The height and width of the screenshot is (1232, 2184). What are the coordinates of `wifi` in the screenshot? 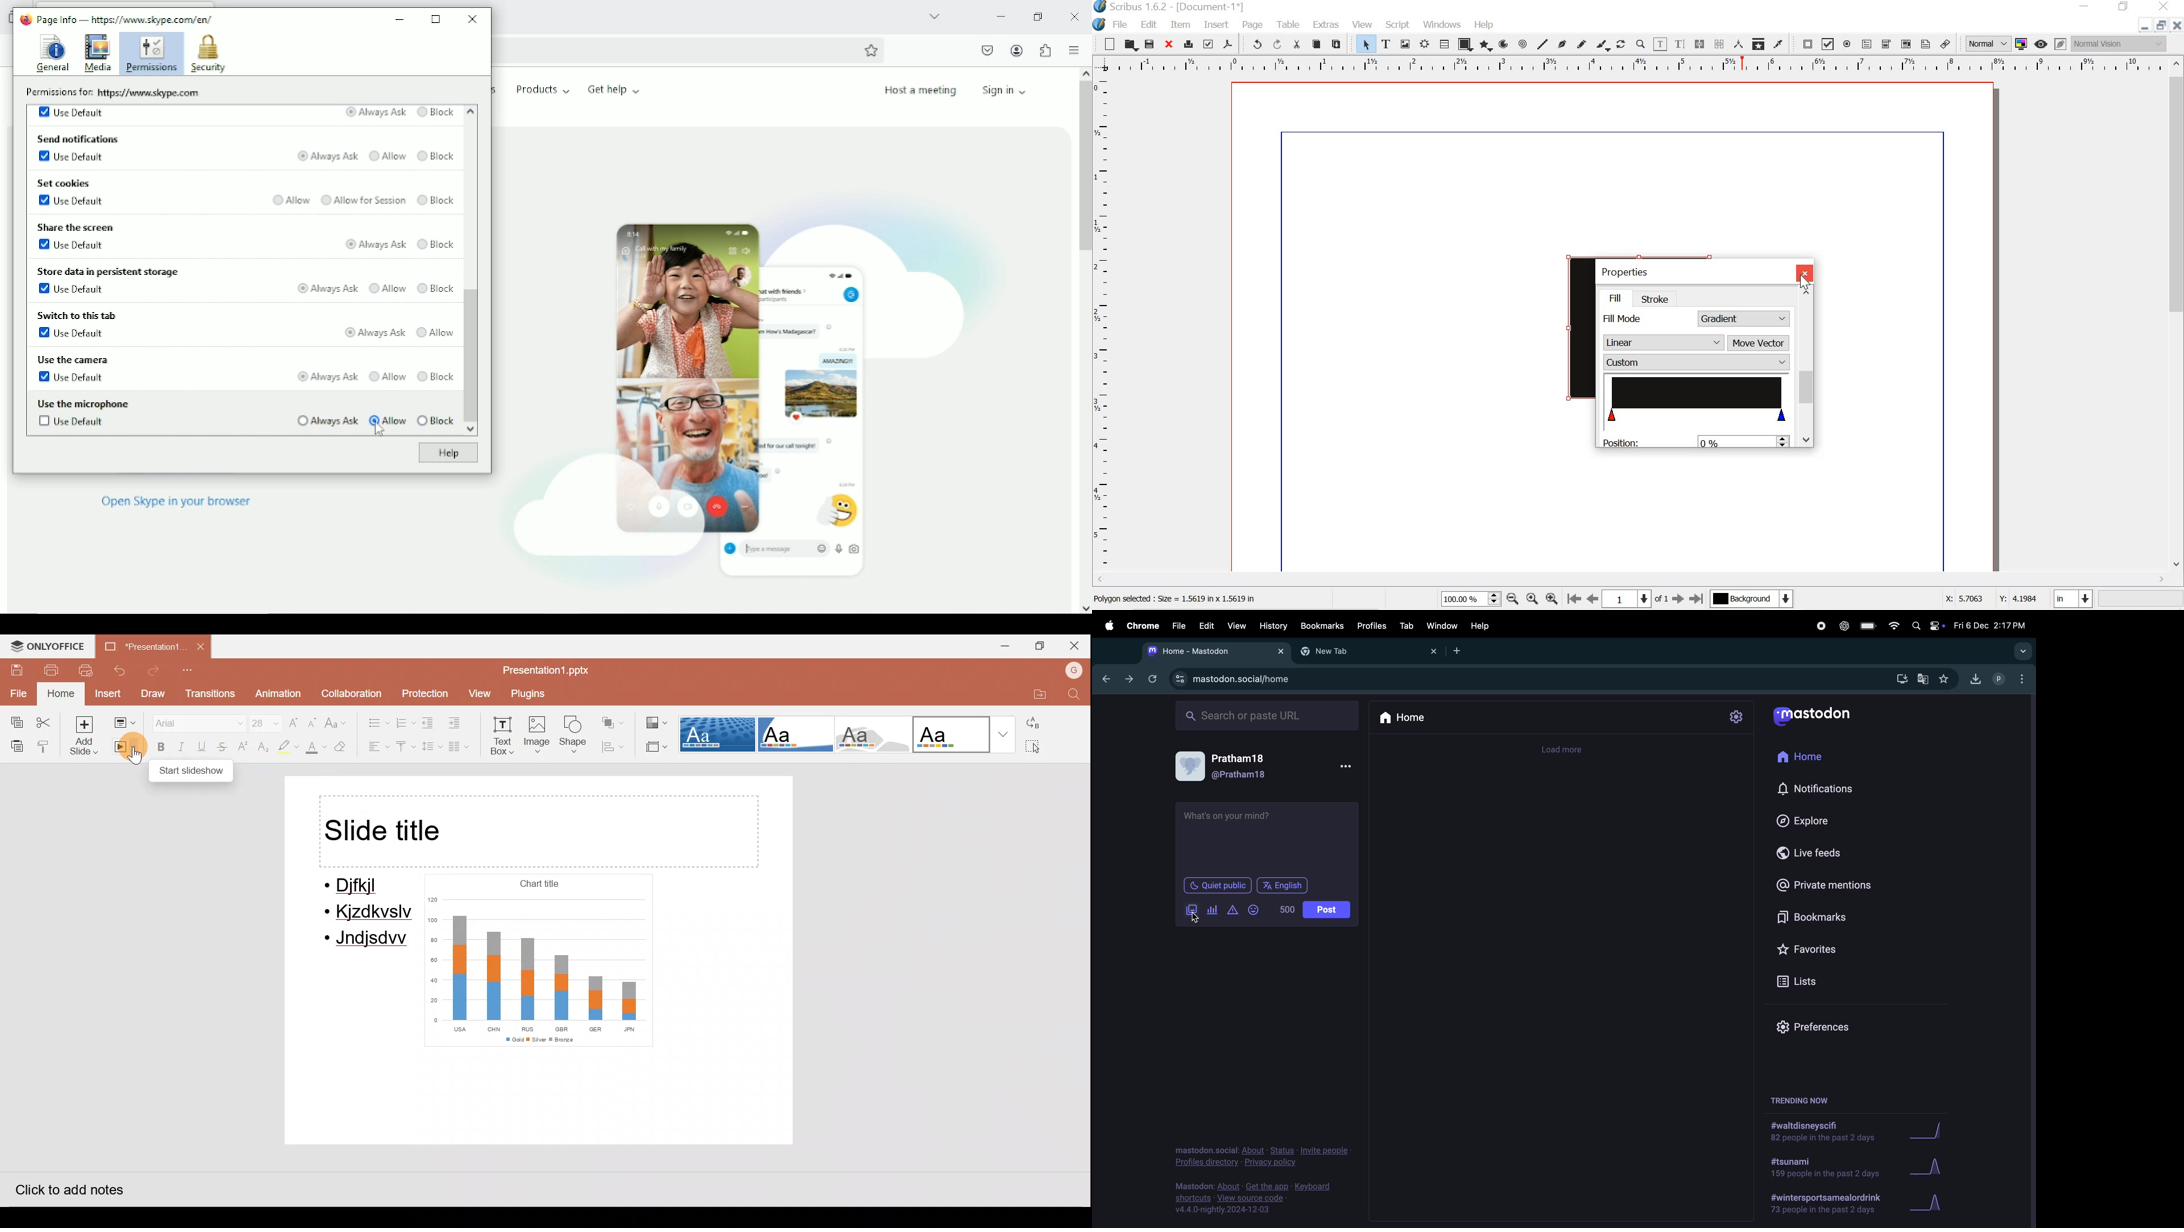 It's located at (1893, 625).